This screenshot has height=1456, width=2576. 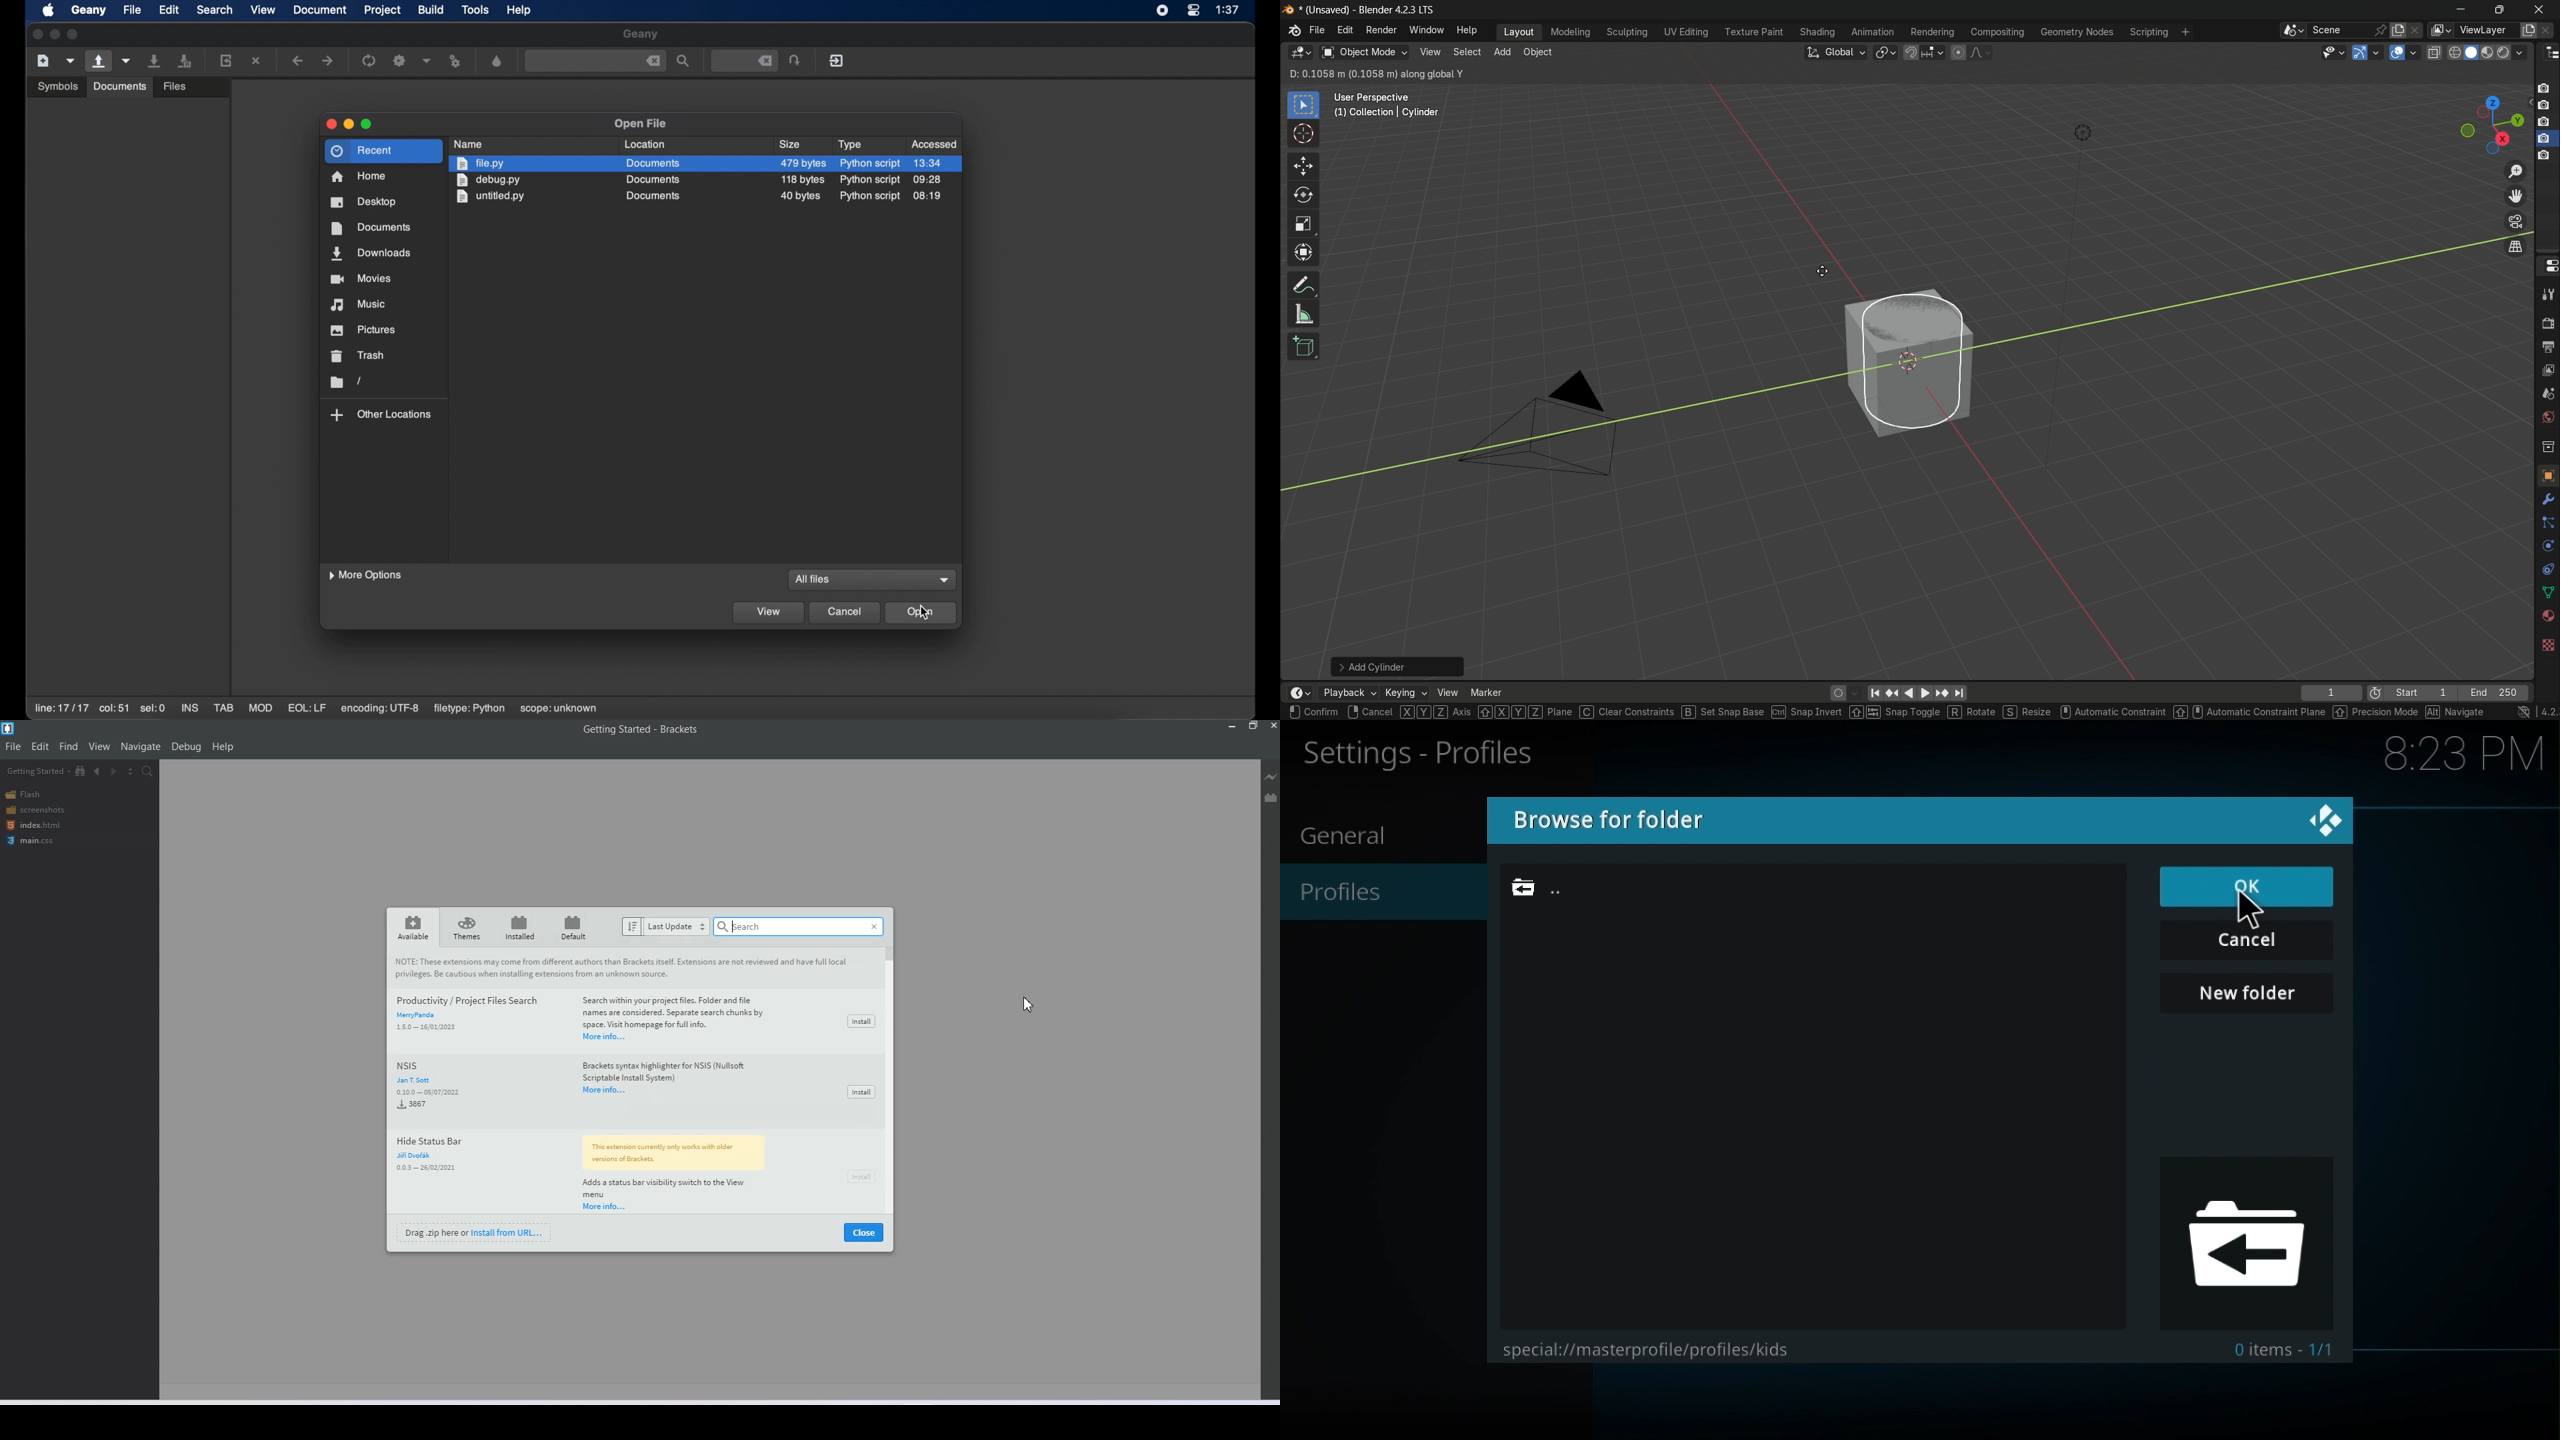 What do you see at coordinates (864, 1233) in the screenshot?
I see `close` at bounding box center [864, 1233].